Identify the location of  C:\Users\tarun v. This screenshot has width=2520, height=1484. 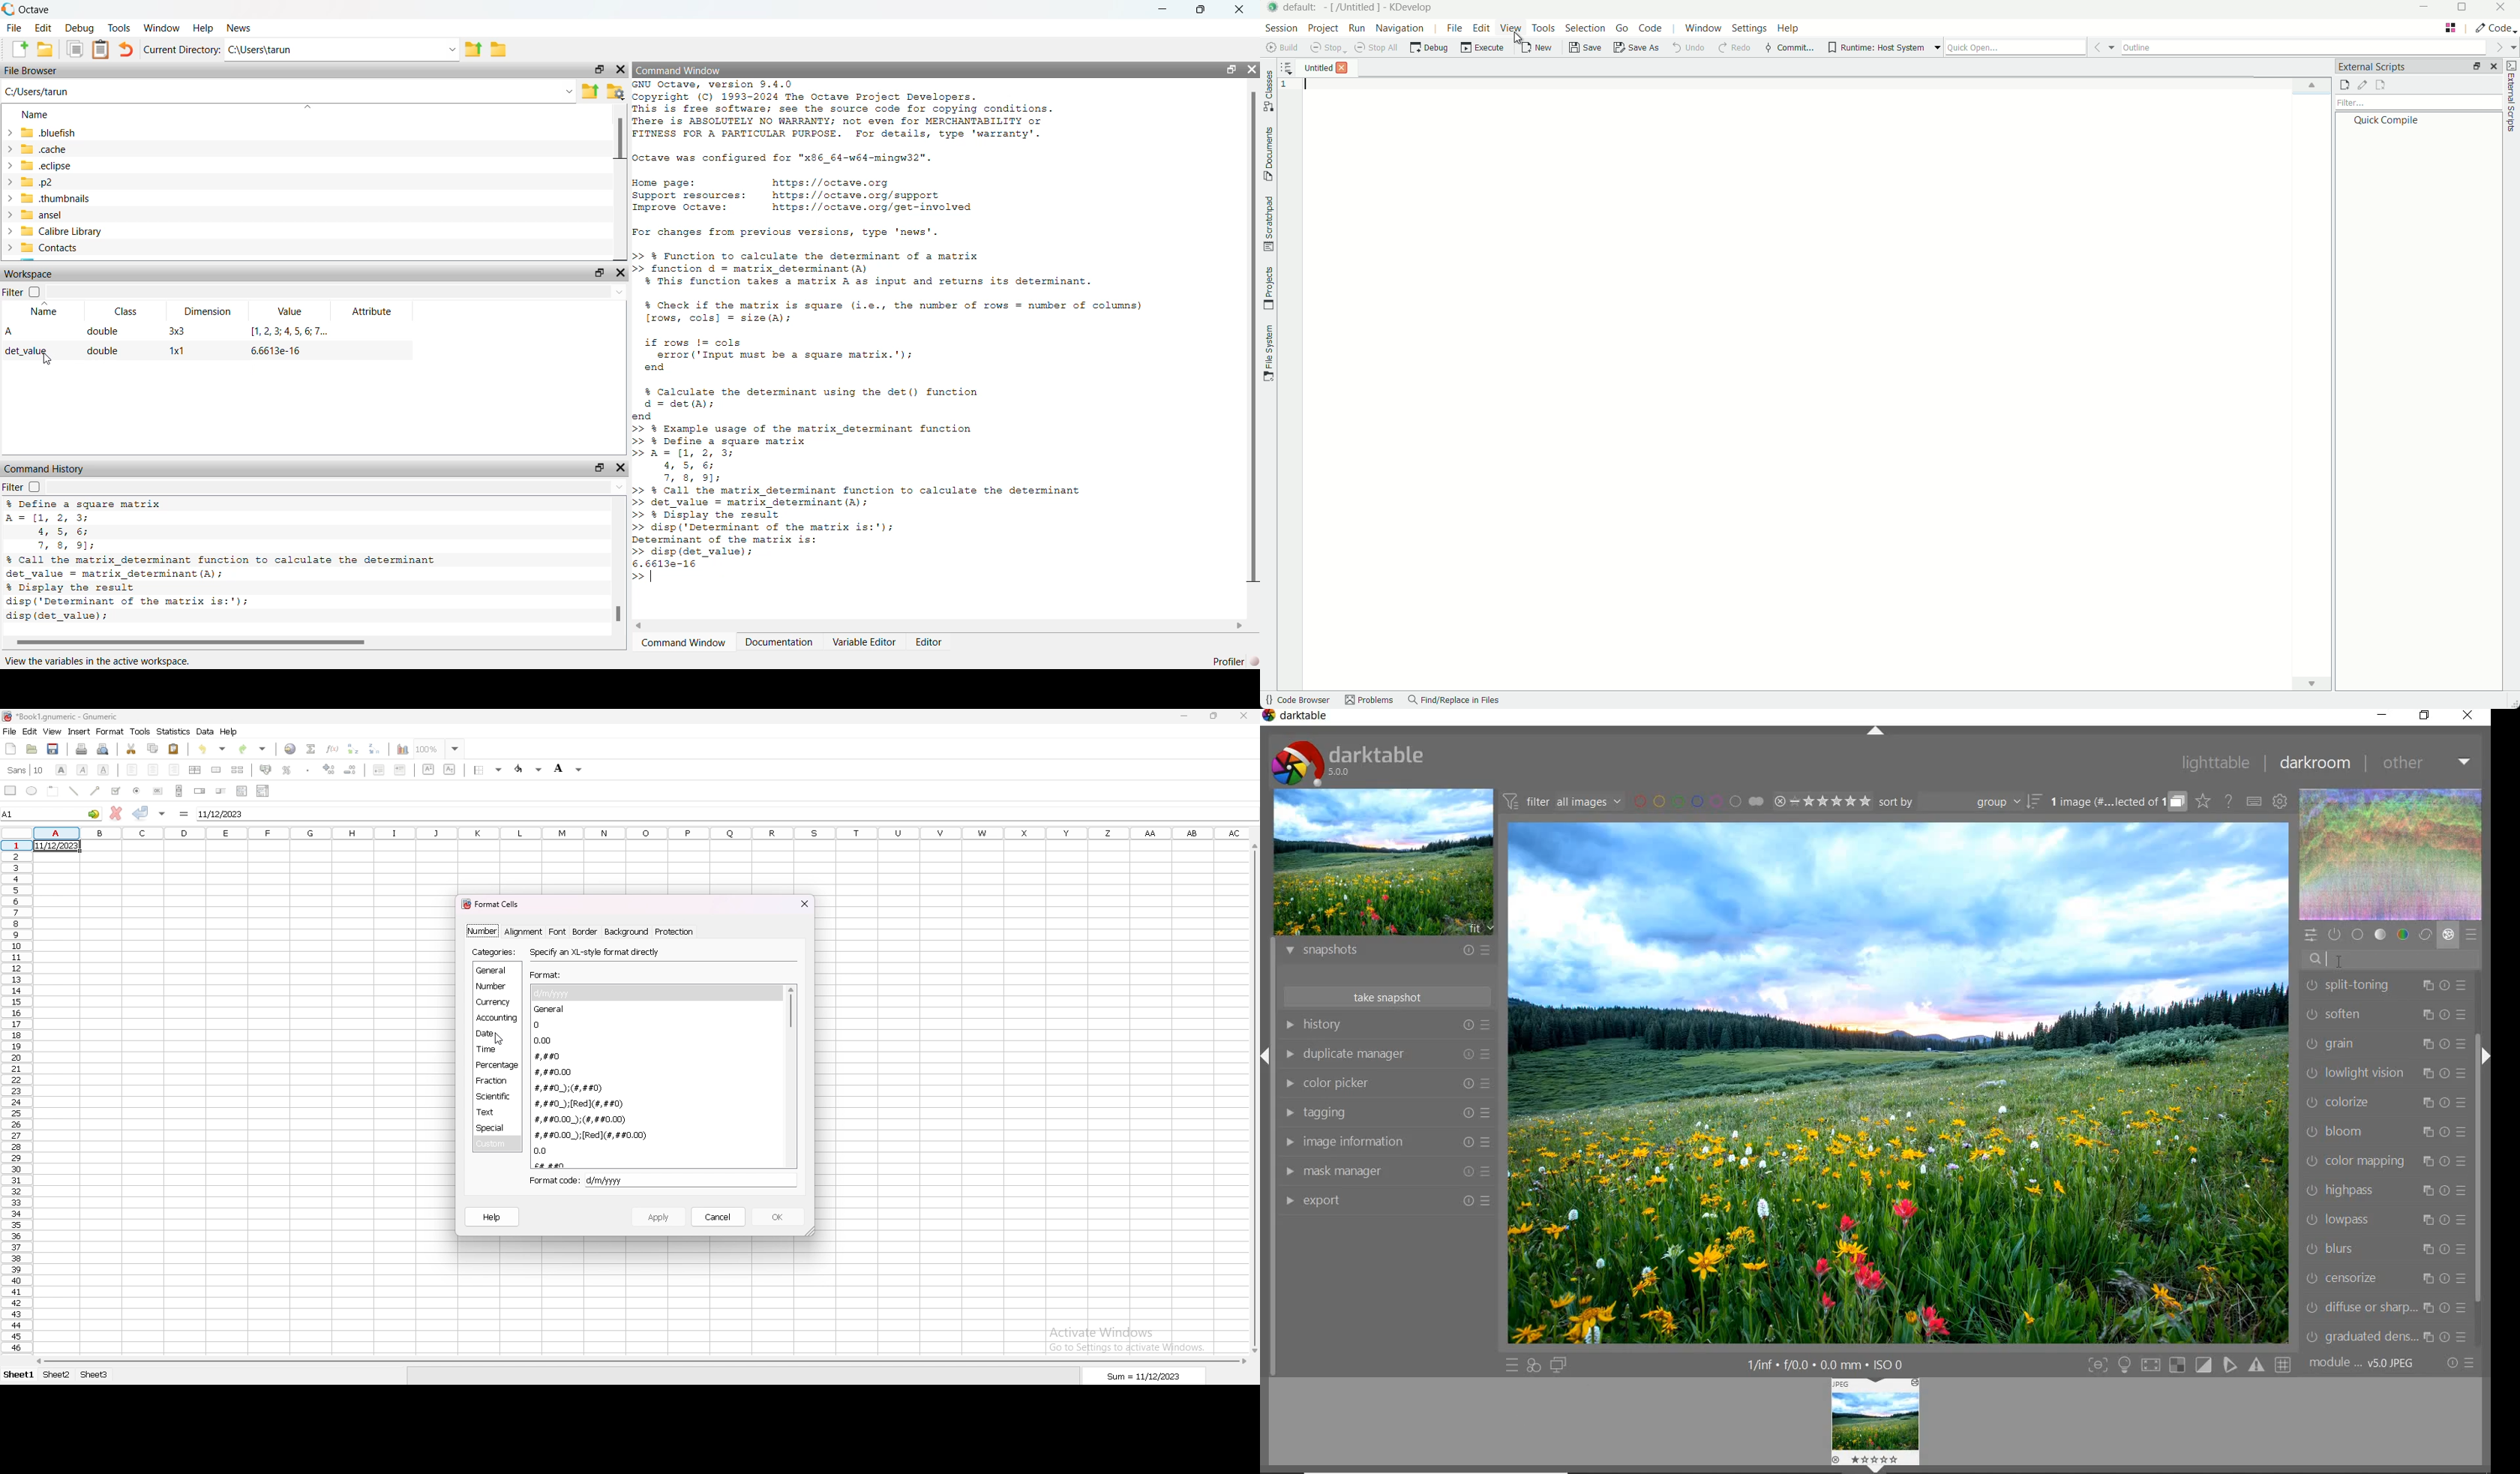
(342, 50).